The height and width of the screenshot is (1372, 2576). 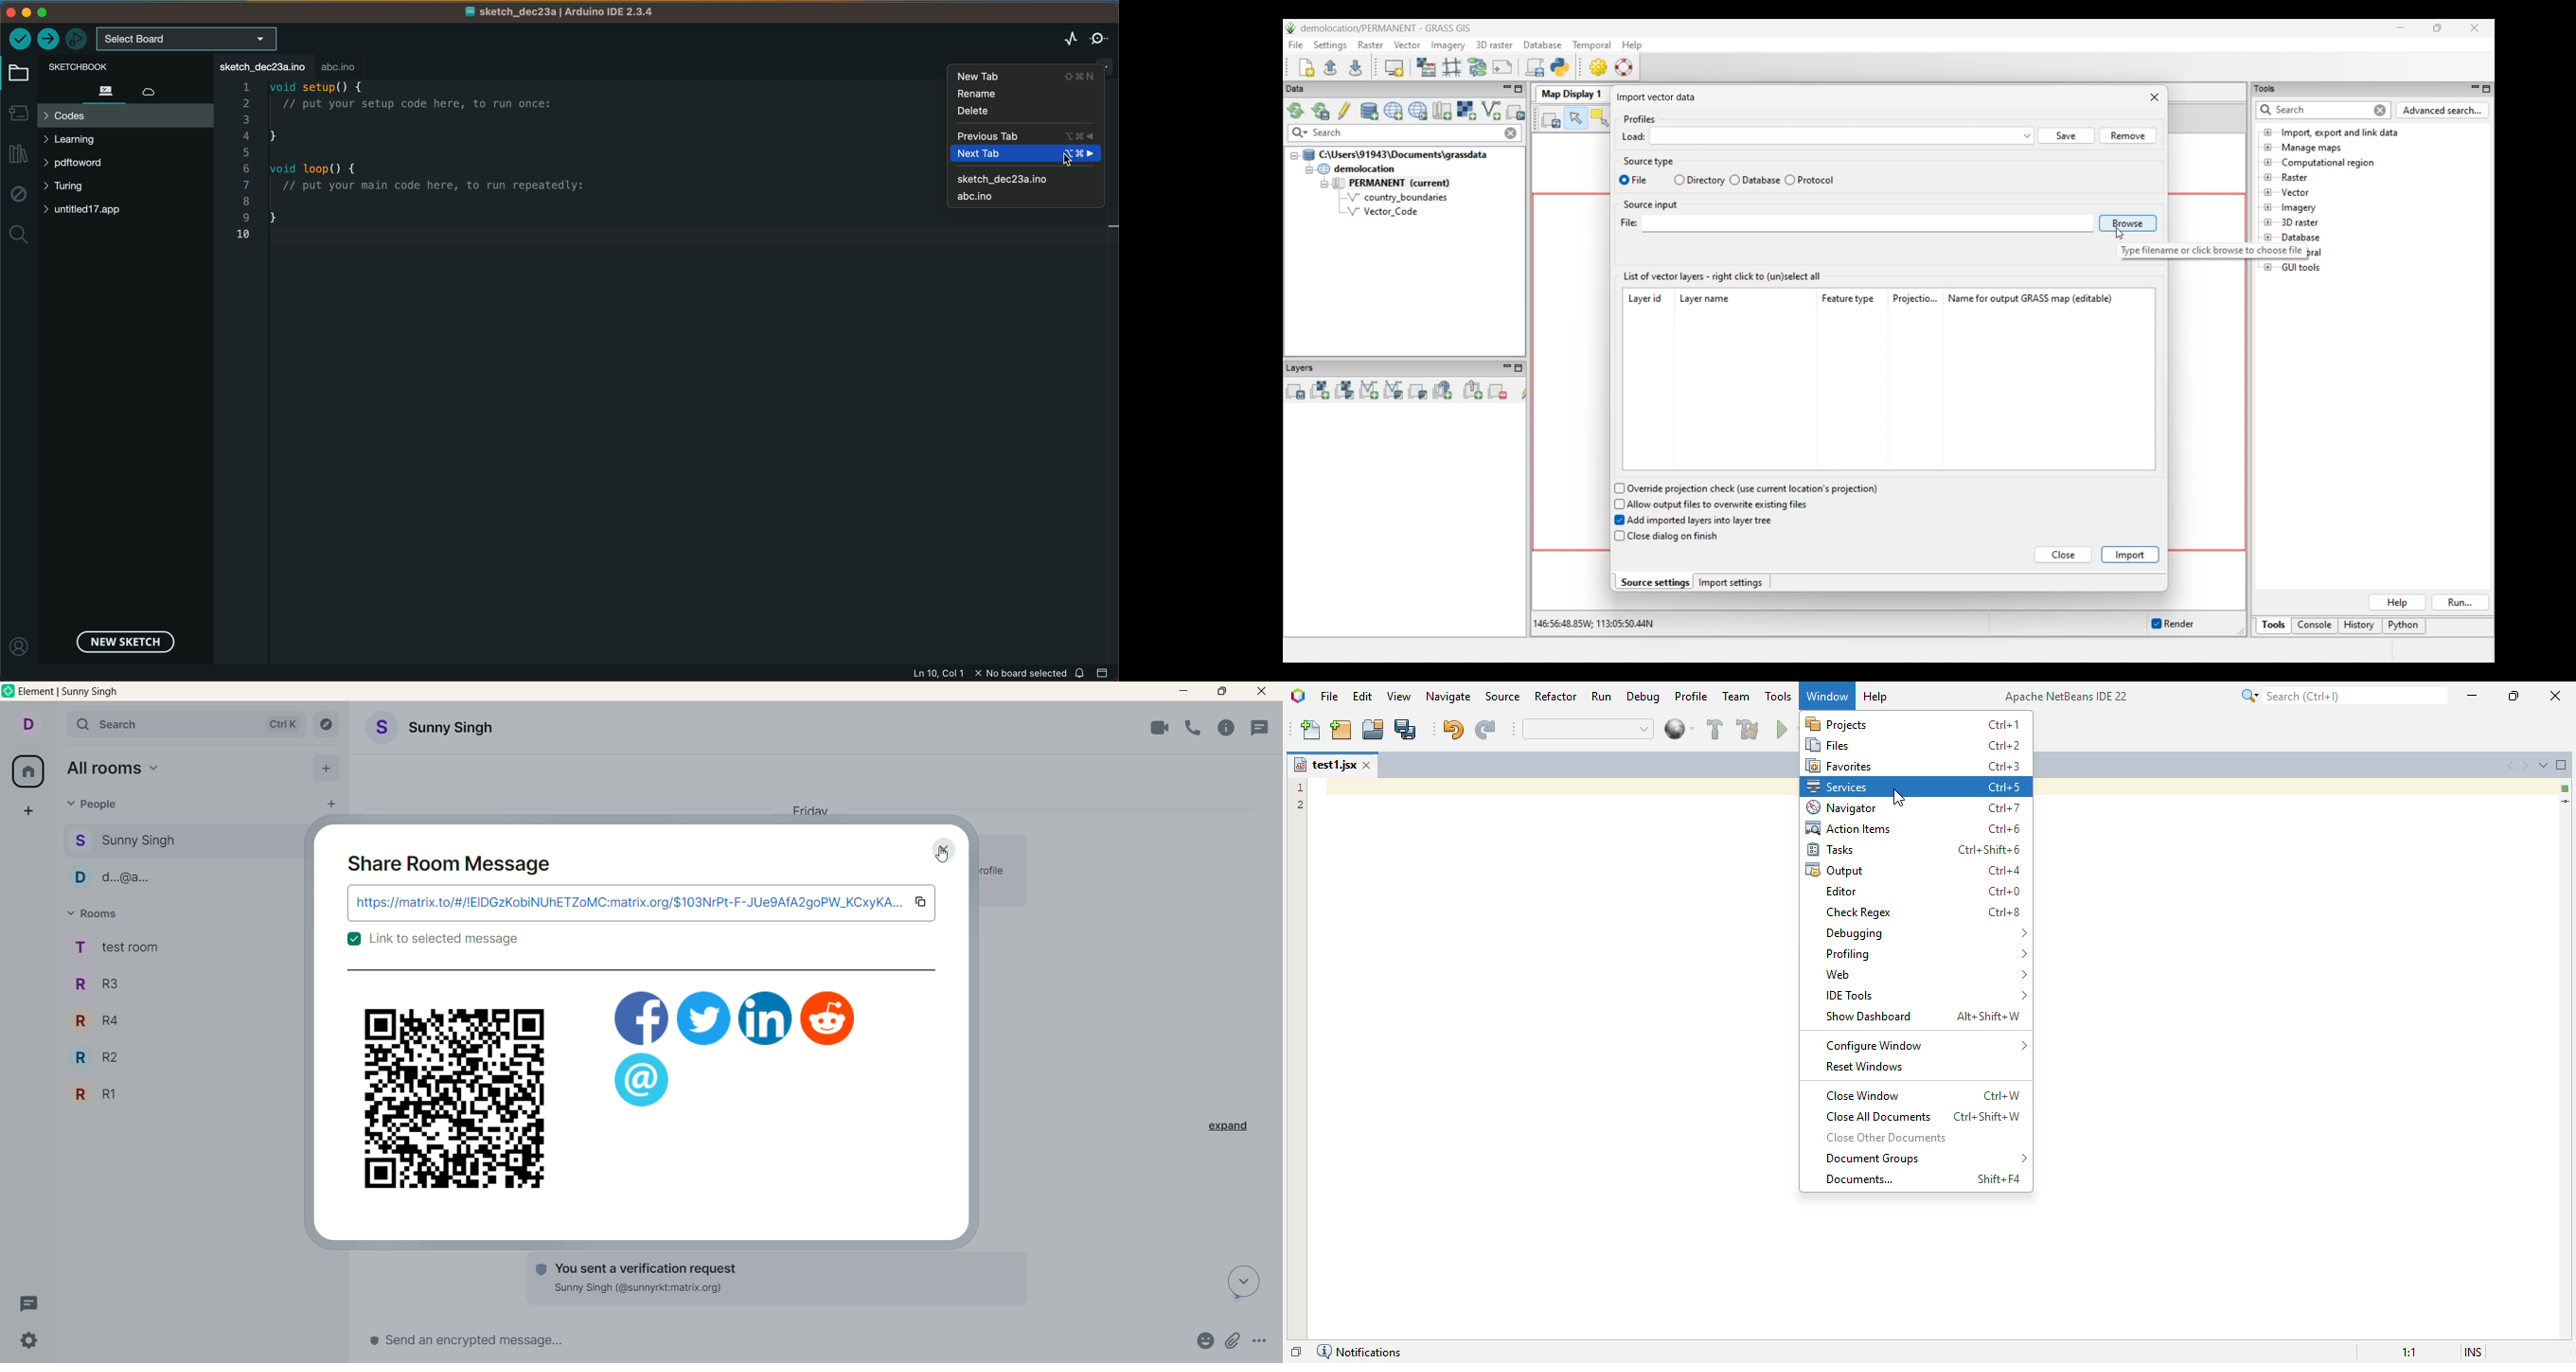 What do you see at coordinates (1230, 1128) in the screenshot?
I see `expand` at bounding box center [1230, 1128].